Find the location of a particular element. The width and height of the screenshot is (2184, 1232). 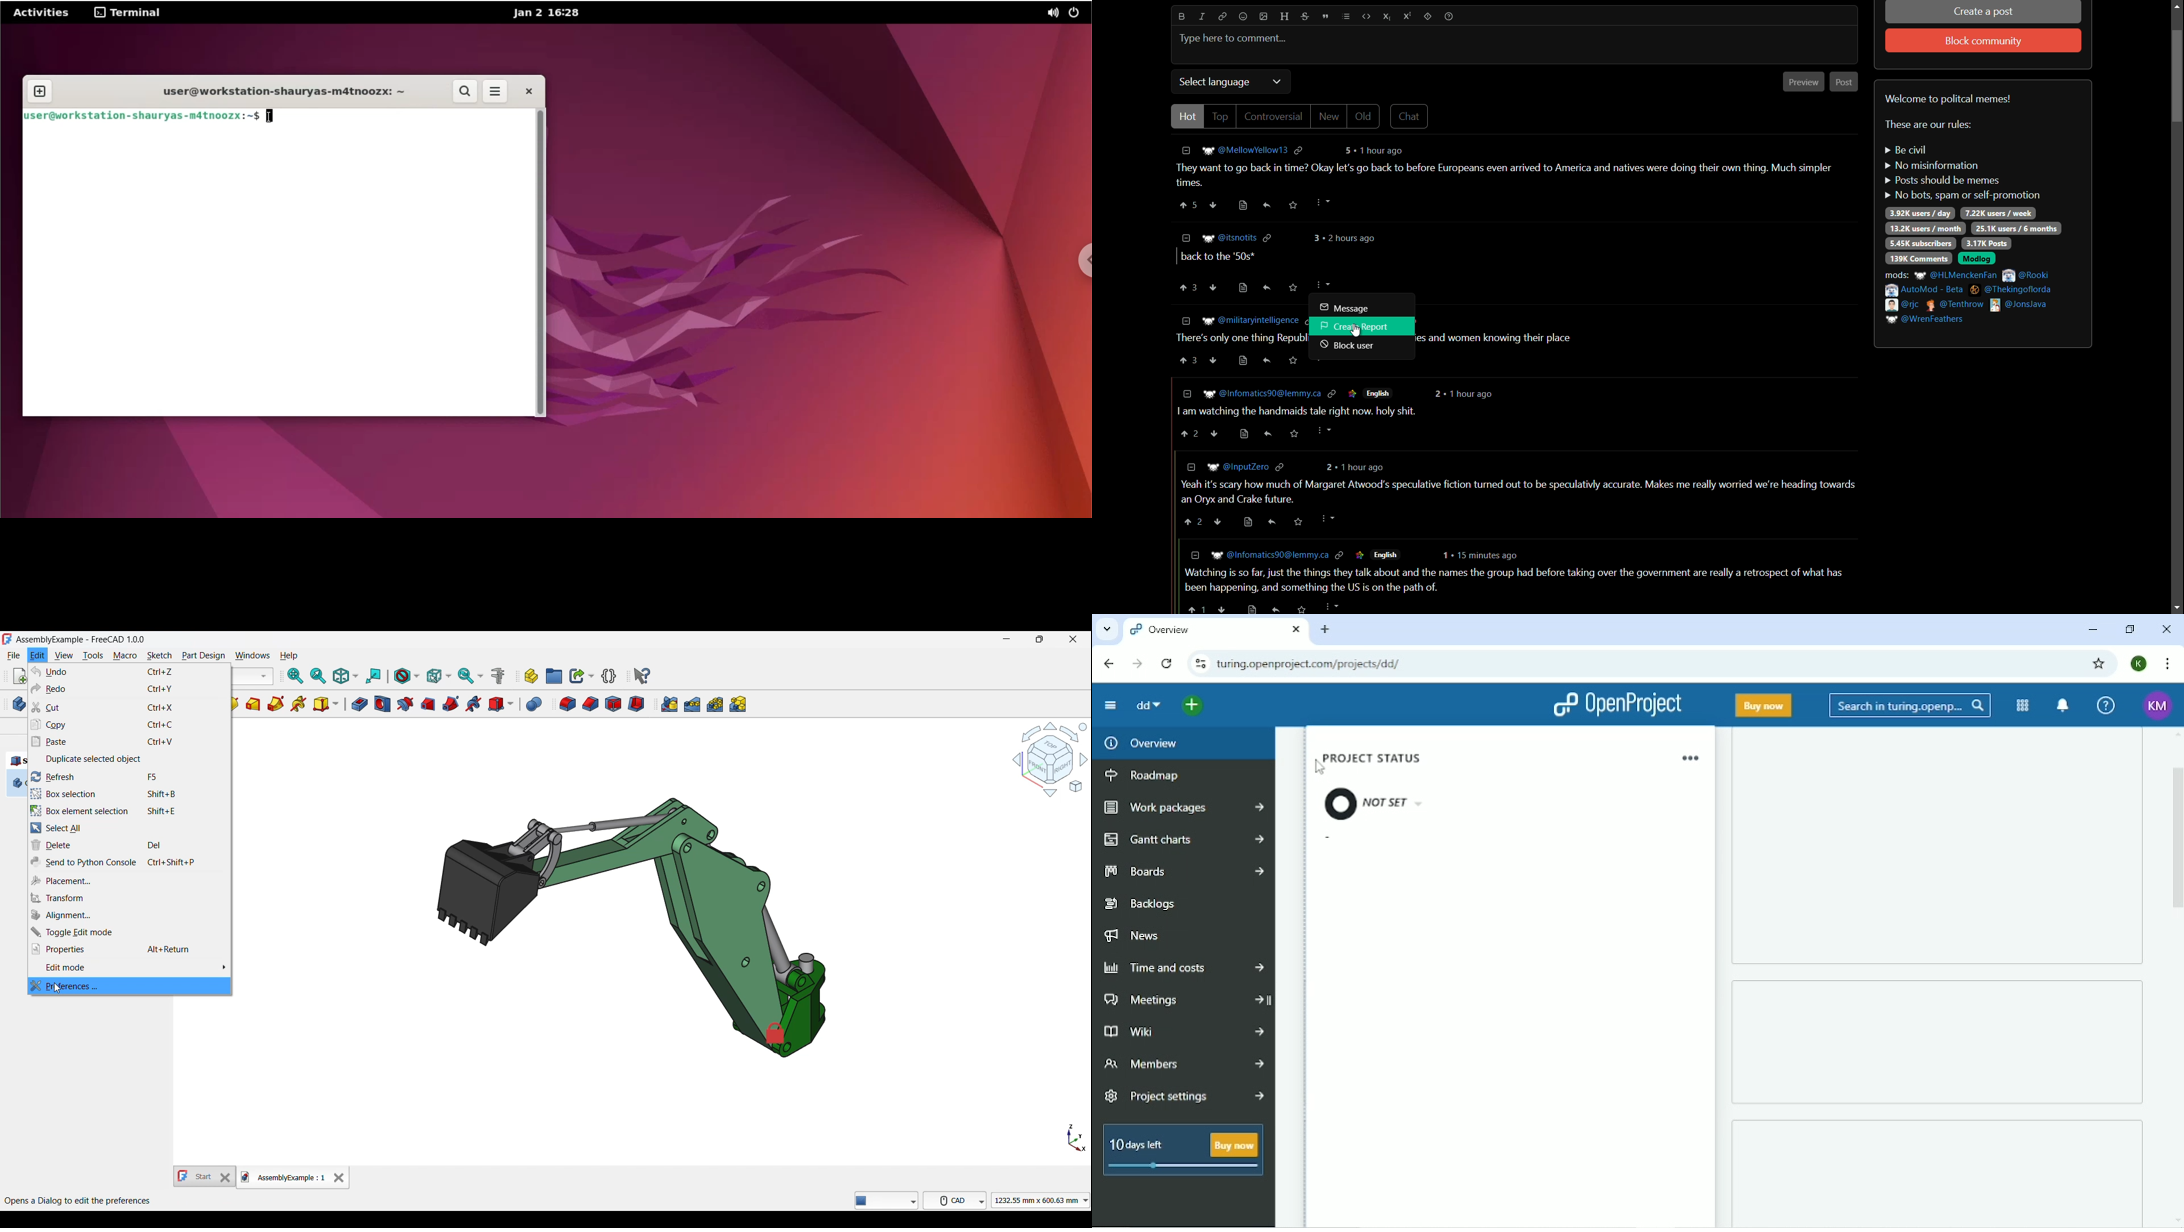

Linear pattern is located at coordinates (692, 704).